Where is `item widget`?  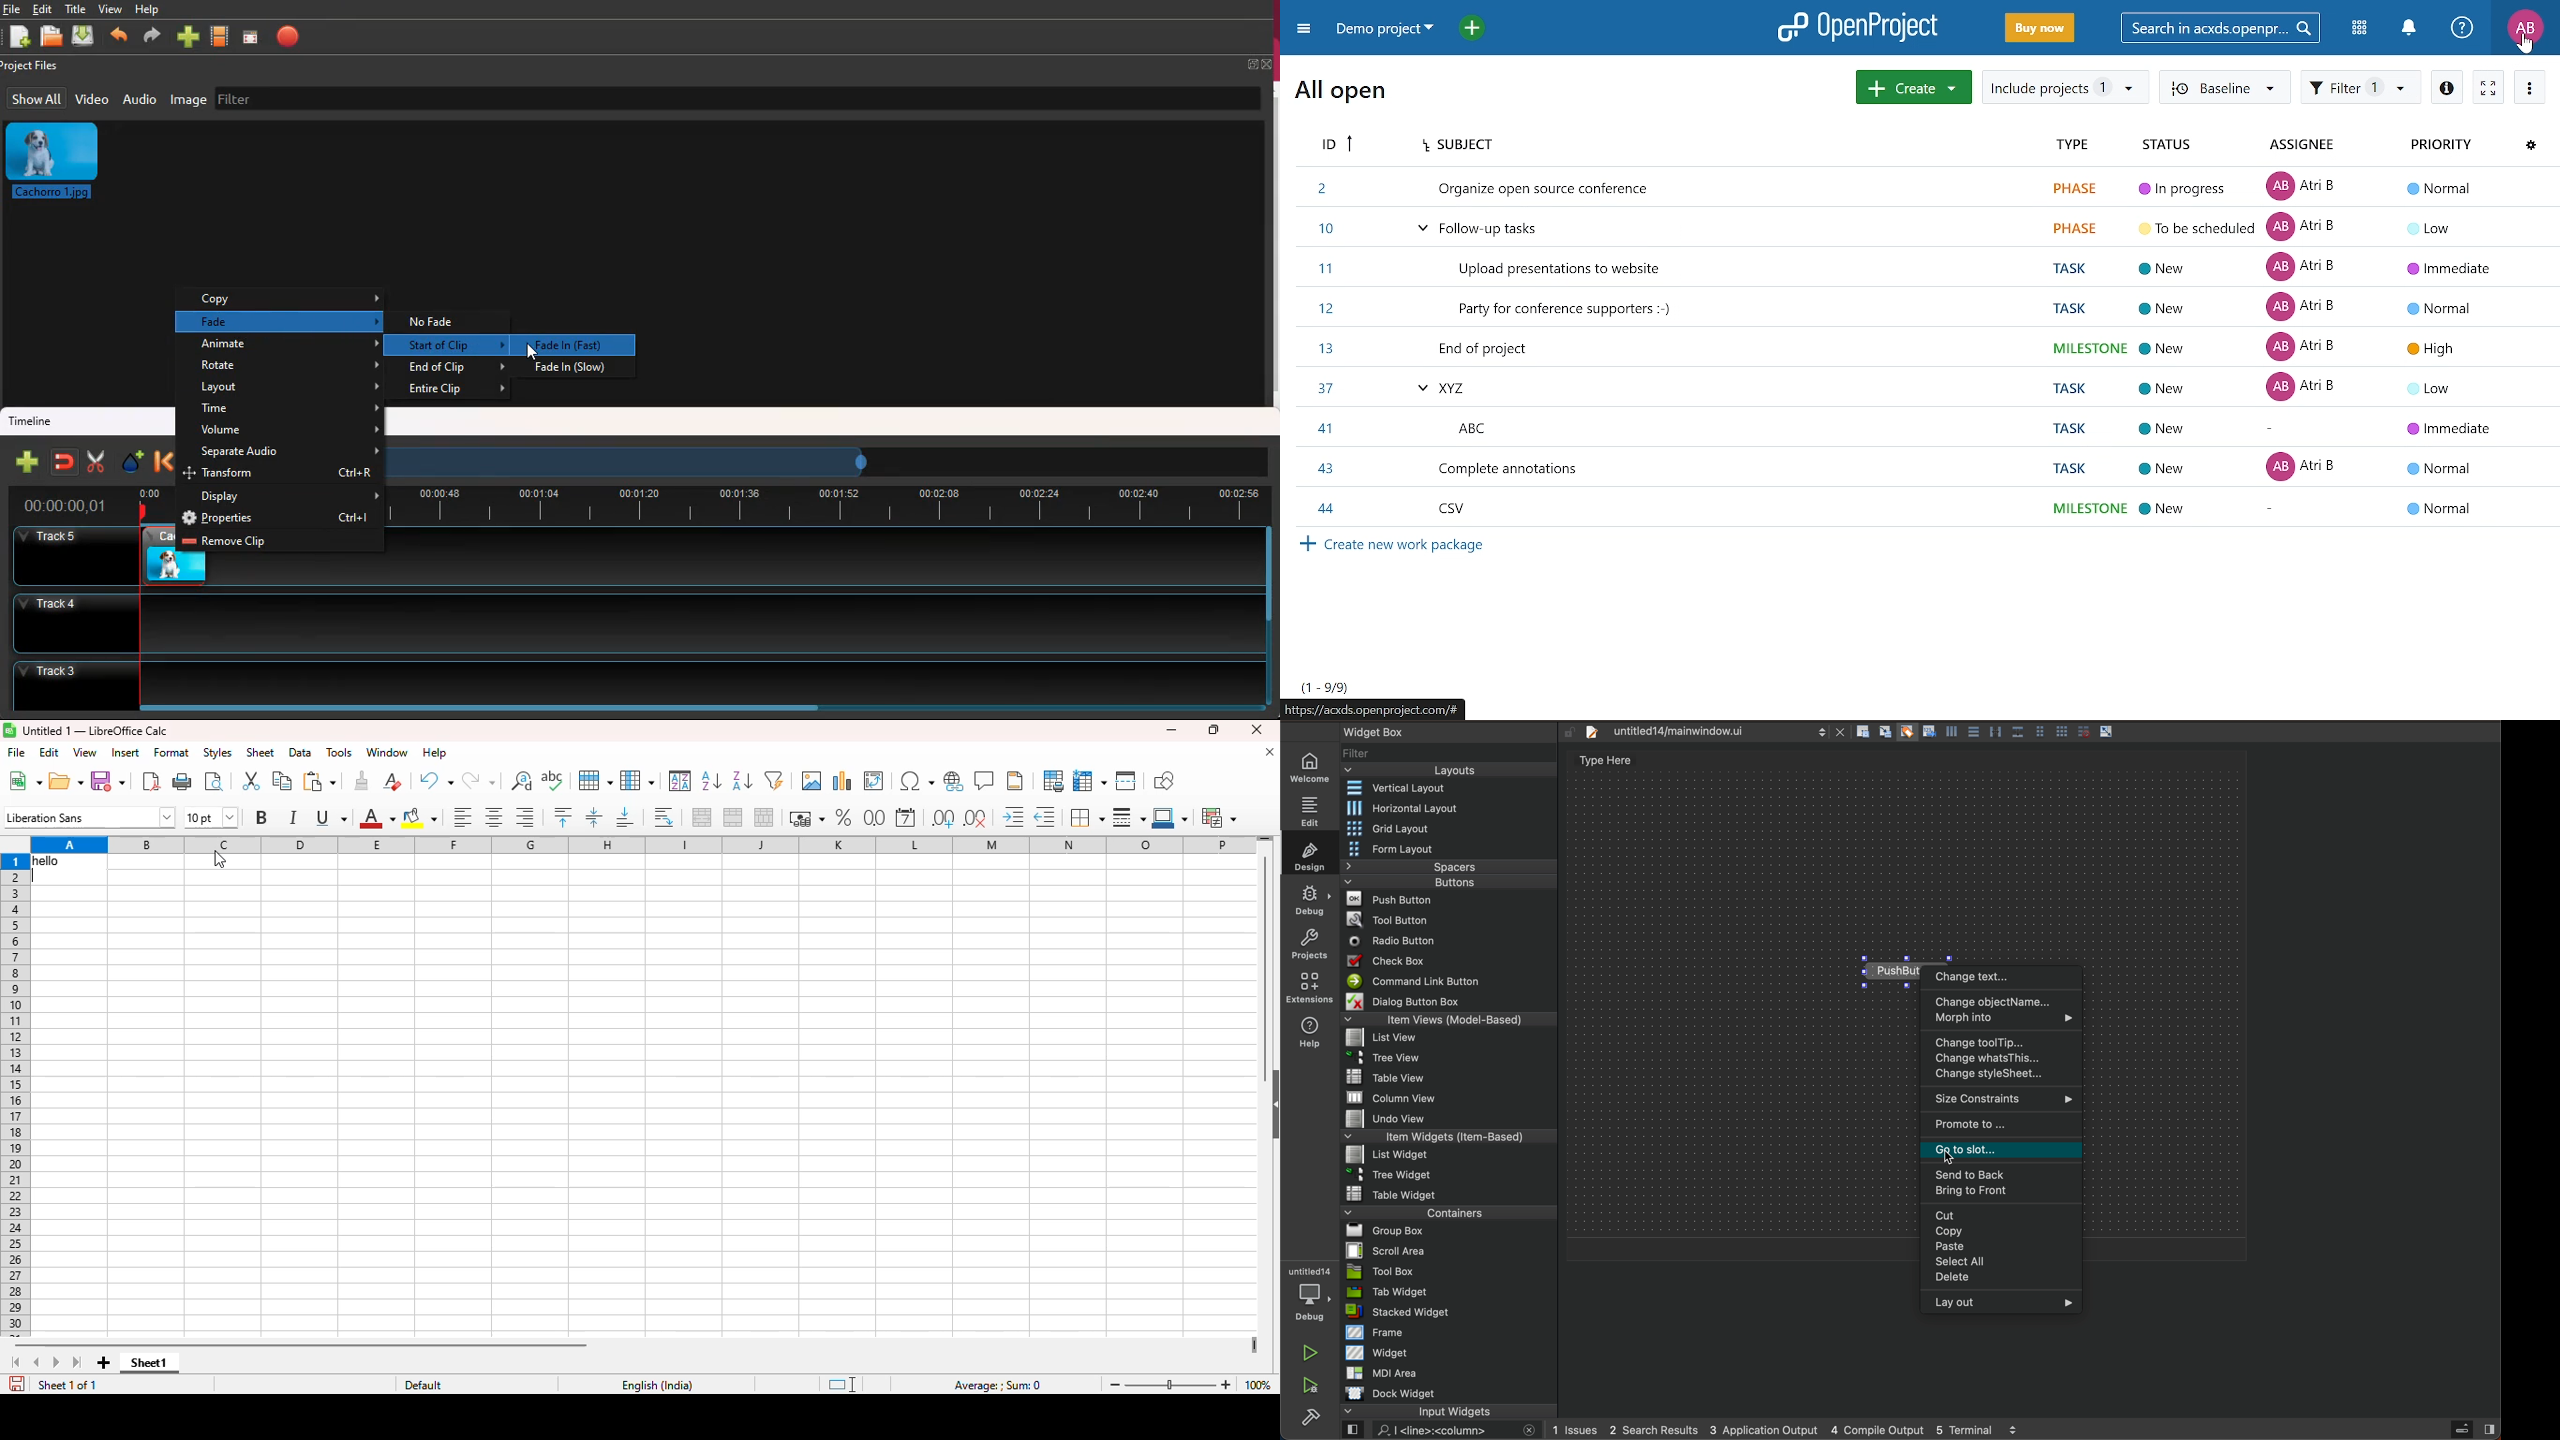
item widget is located at coordinates (1451, 1139).